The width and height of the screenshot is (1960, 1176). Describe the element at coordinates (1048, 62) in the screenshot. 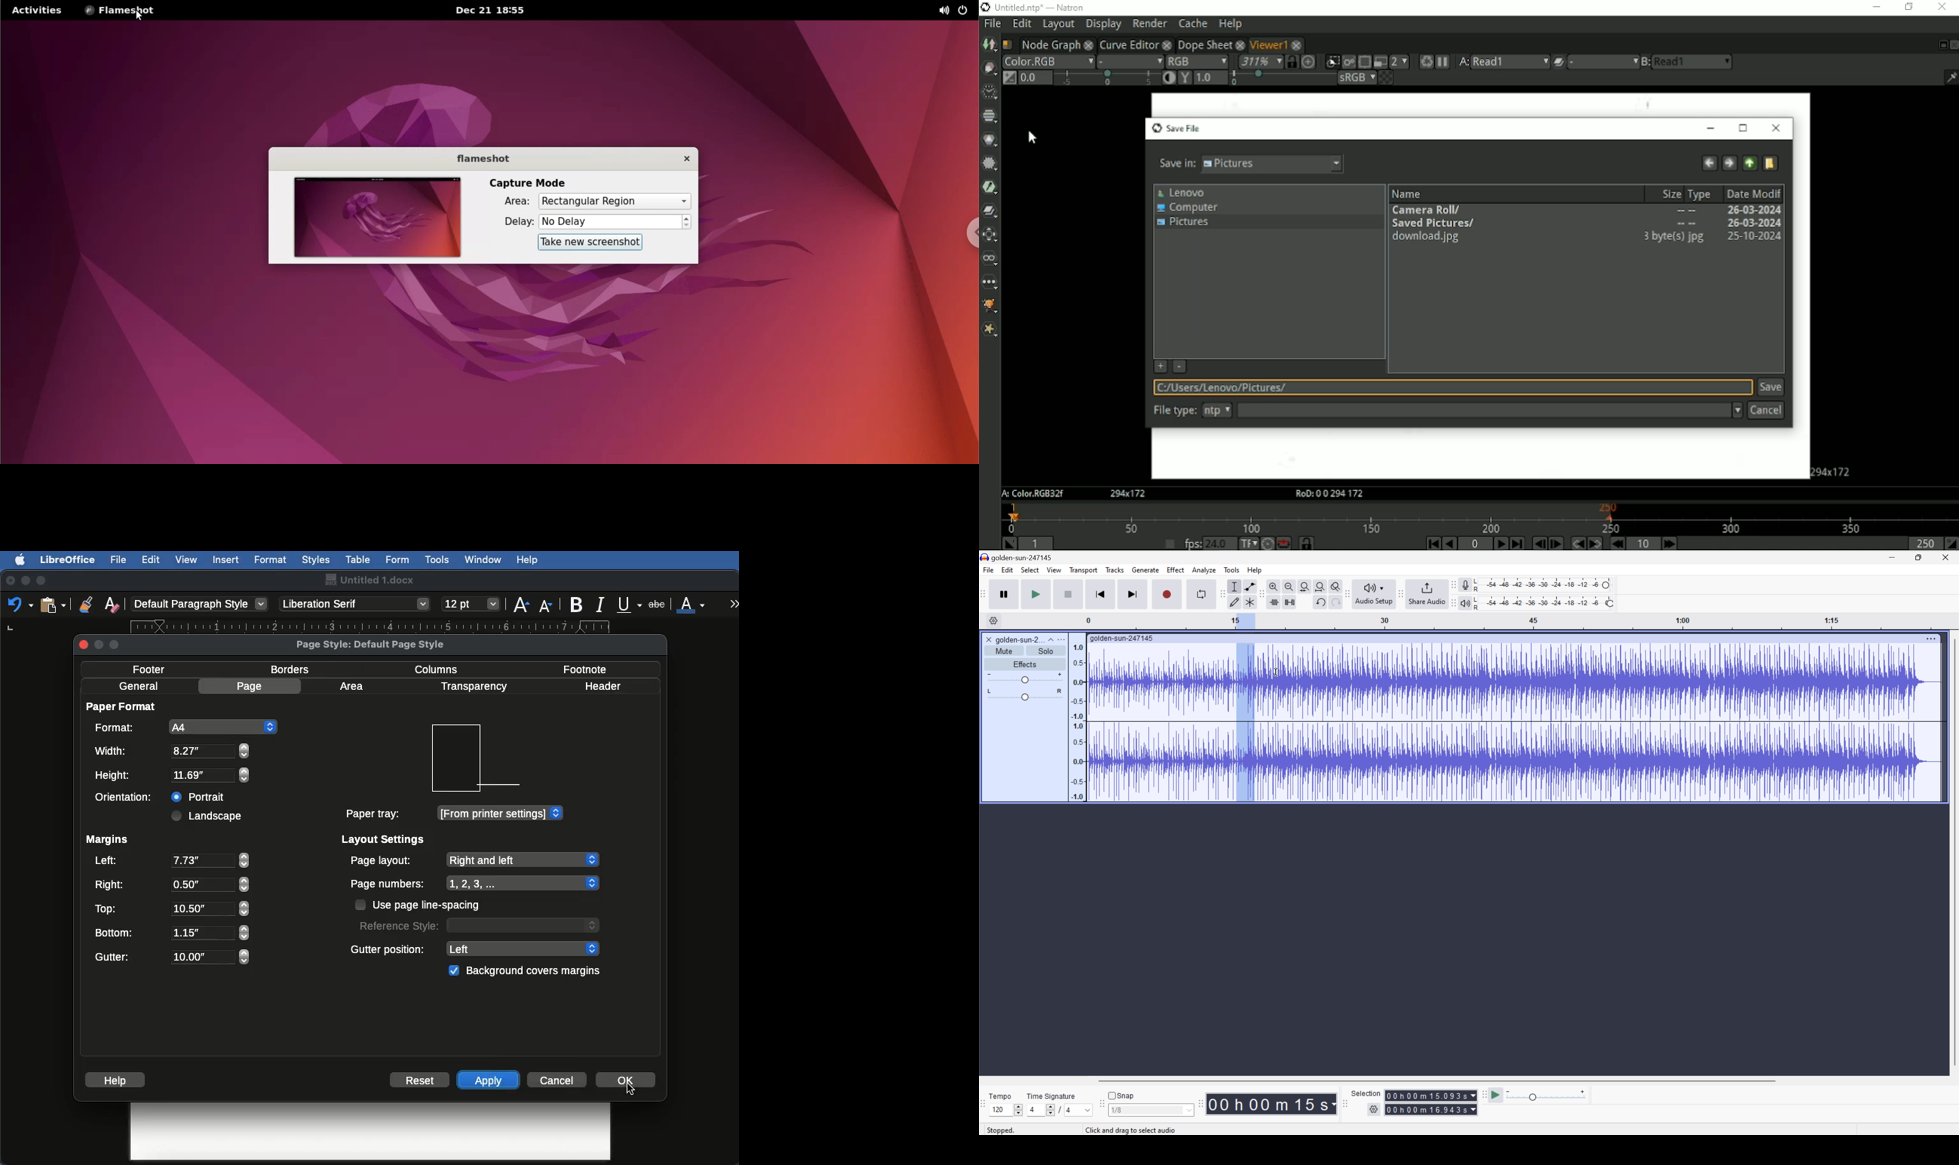

I see `Layer` at that location.